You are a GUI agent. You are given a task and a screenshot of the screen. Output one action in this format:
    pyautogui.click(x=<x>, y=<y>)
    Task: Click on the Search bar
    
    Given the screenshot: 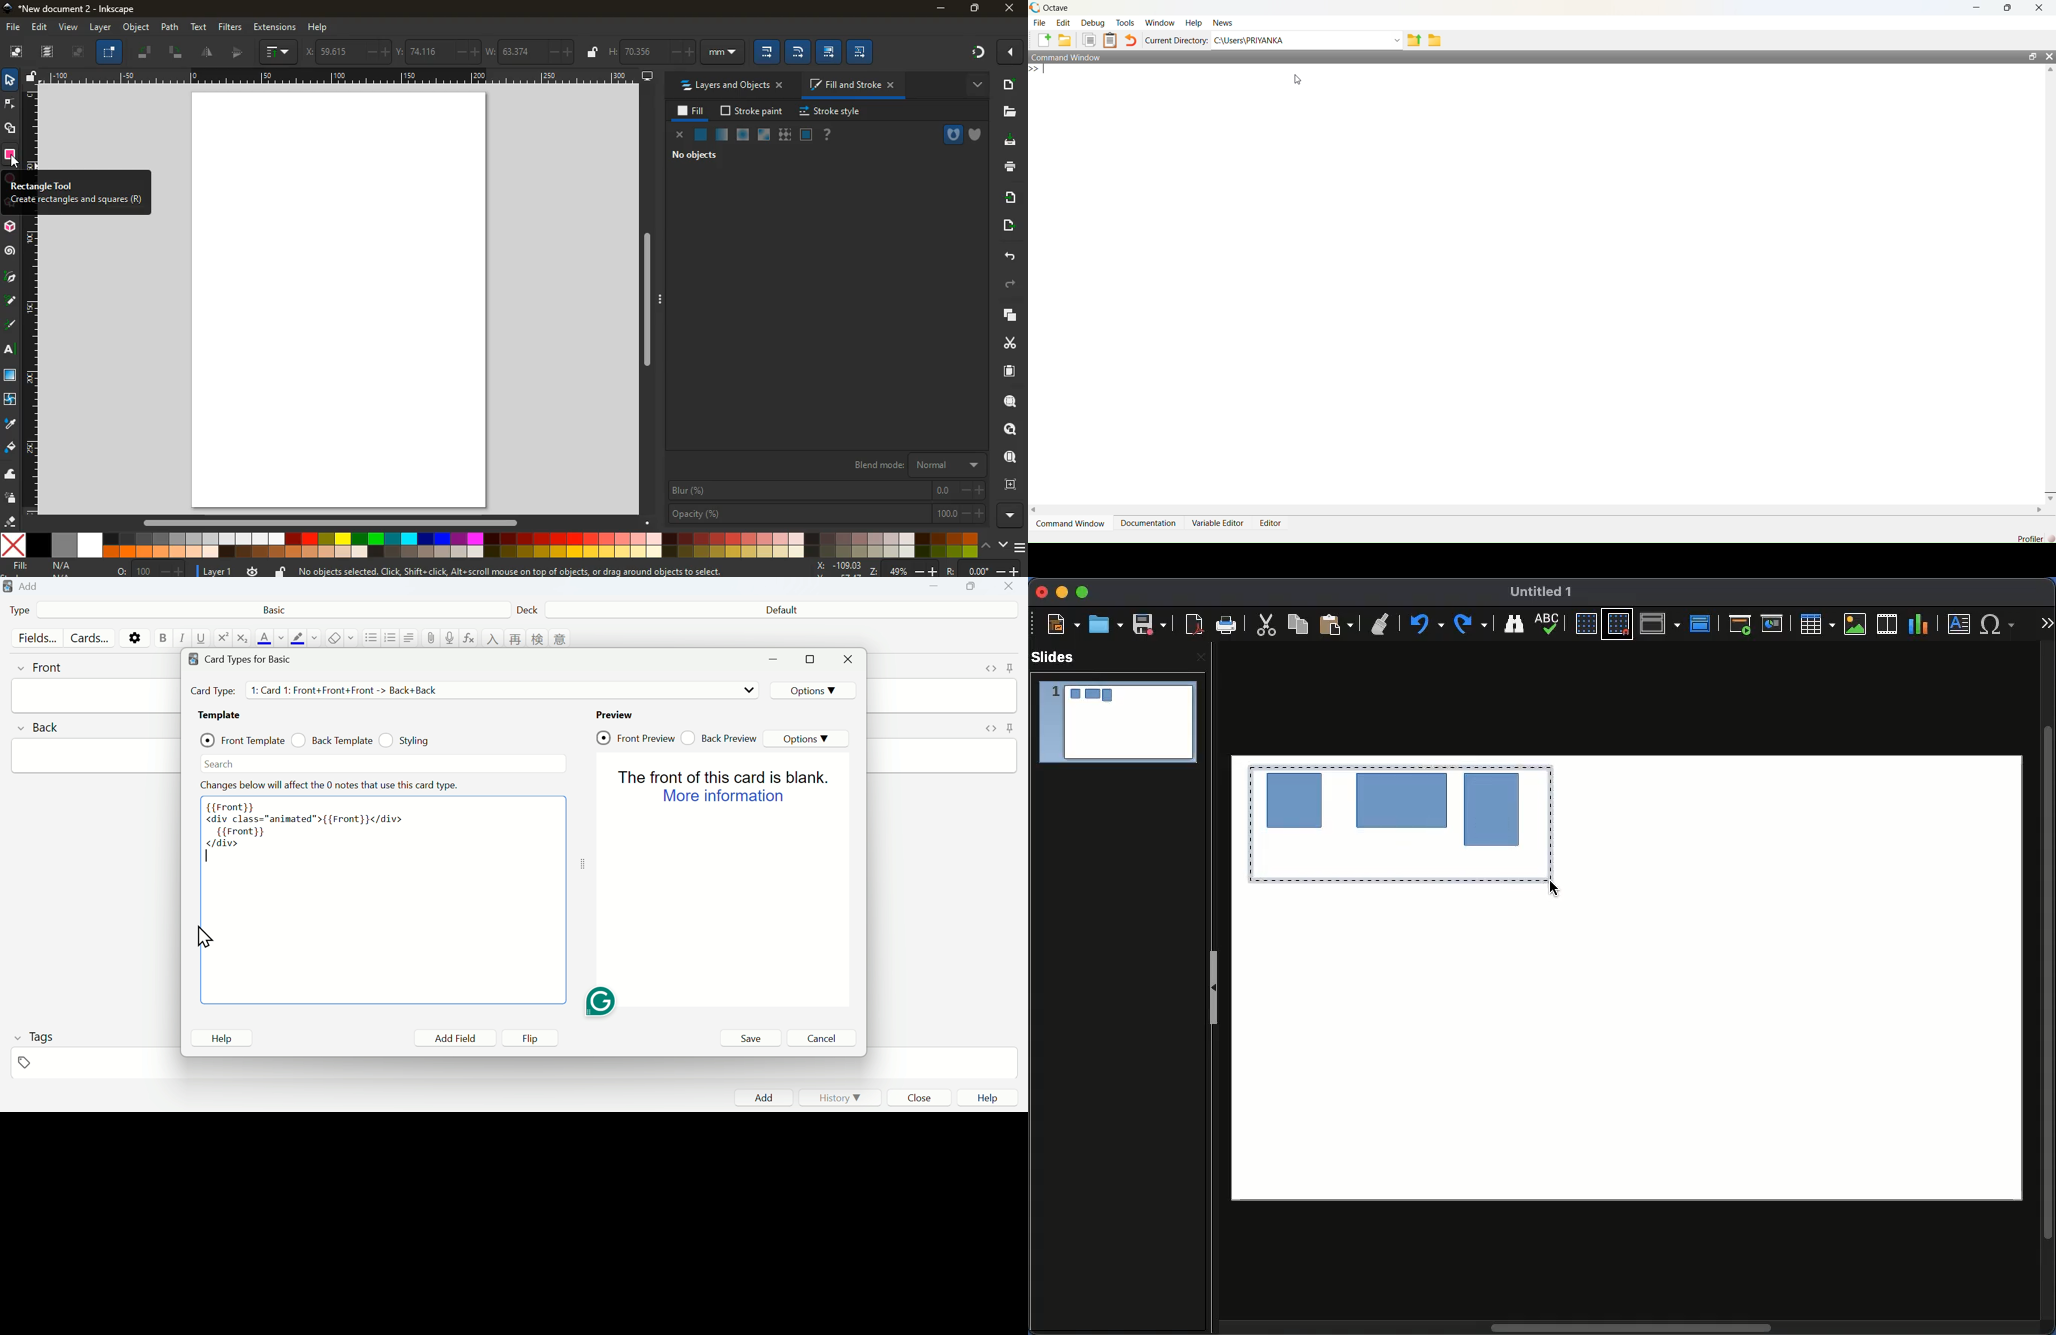 What is the action you would take?
    pyautogui.click(x=383, y=763)
    